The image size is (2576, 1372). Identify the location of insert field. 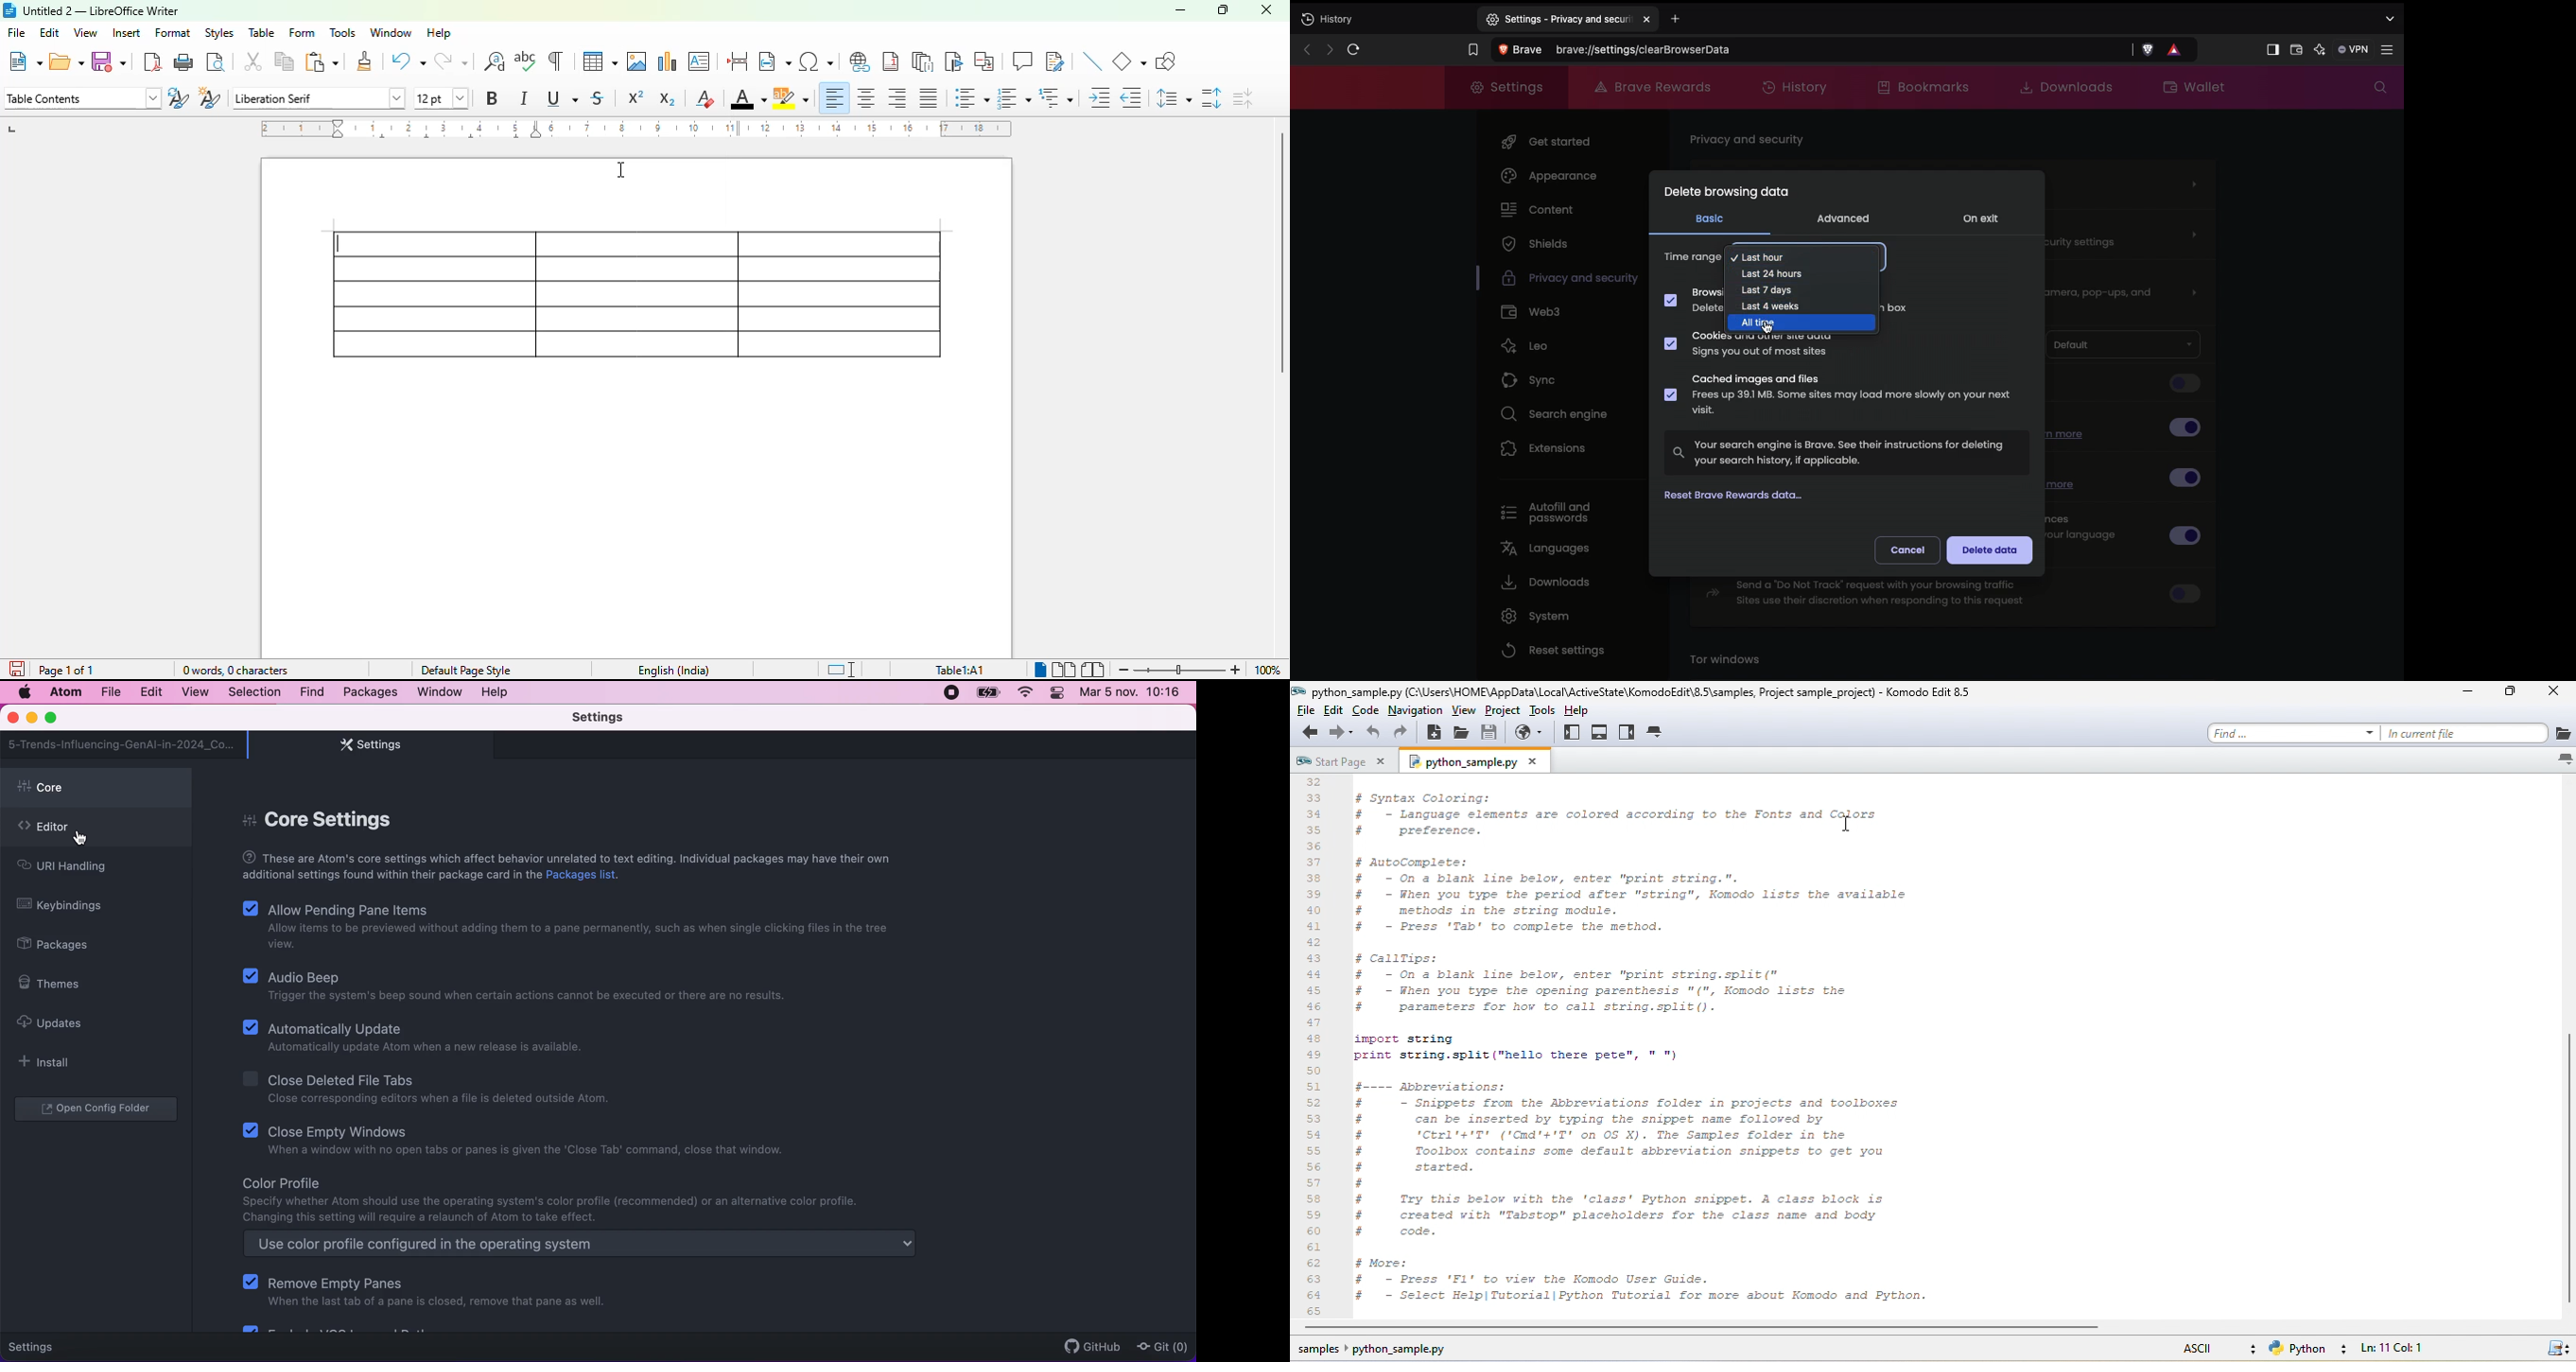
(774, 60).